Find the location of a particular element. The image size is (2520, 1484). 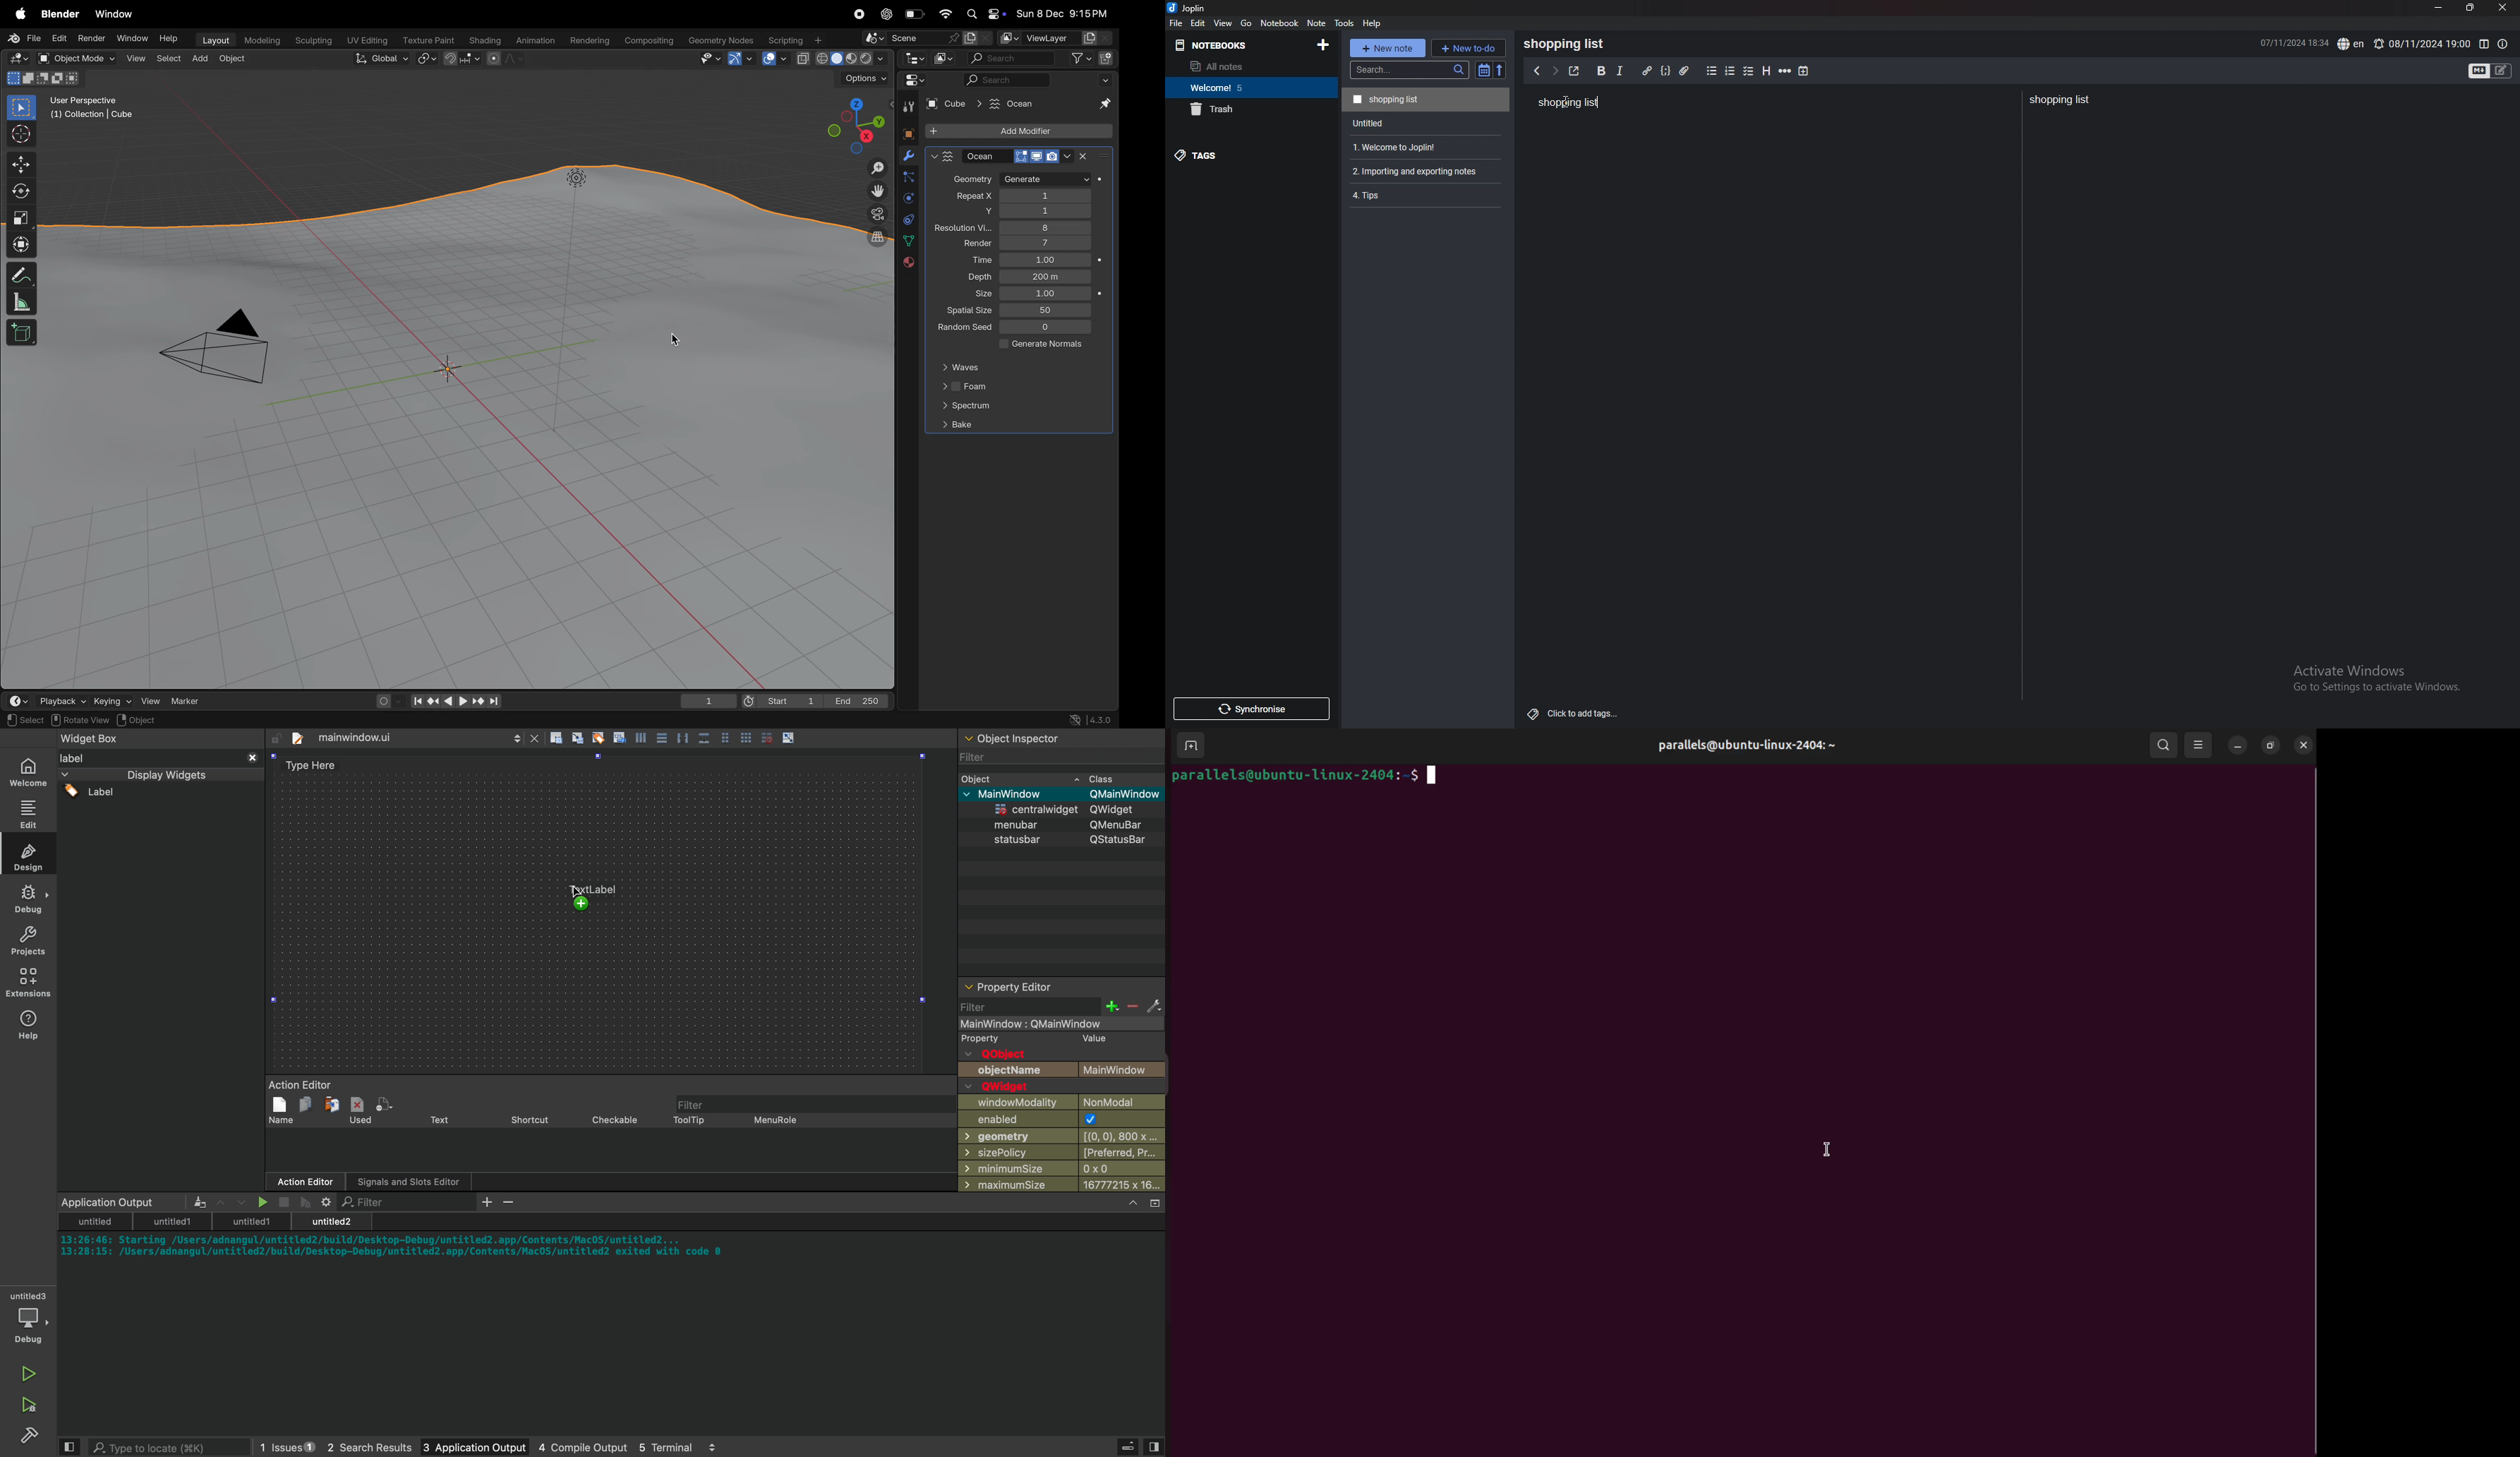

notebooks is located at coordinates (1230, 46).